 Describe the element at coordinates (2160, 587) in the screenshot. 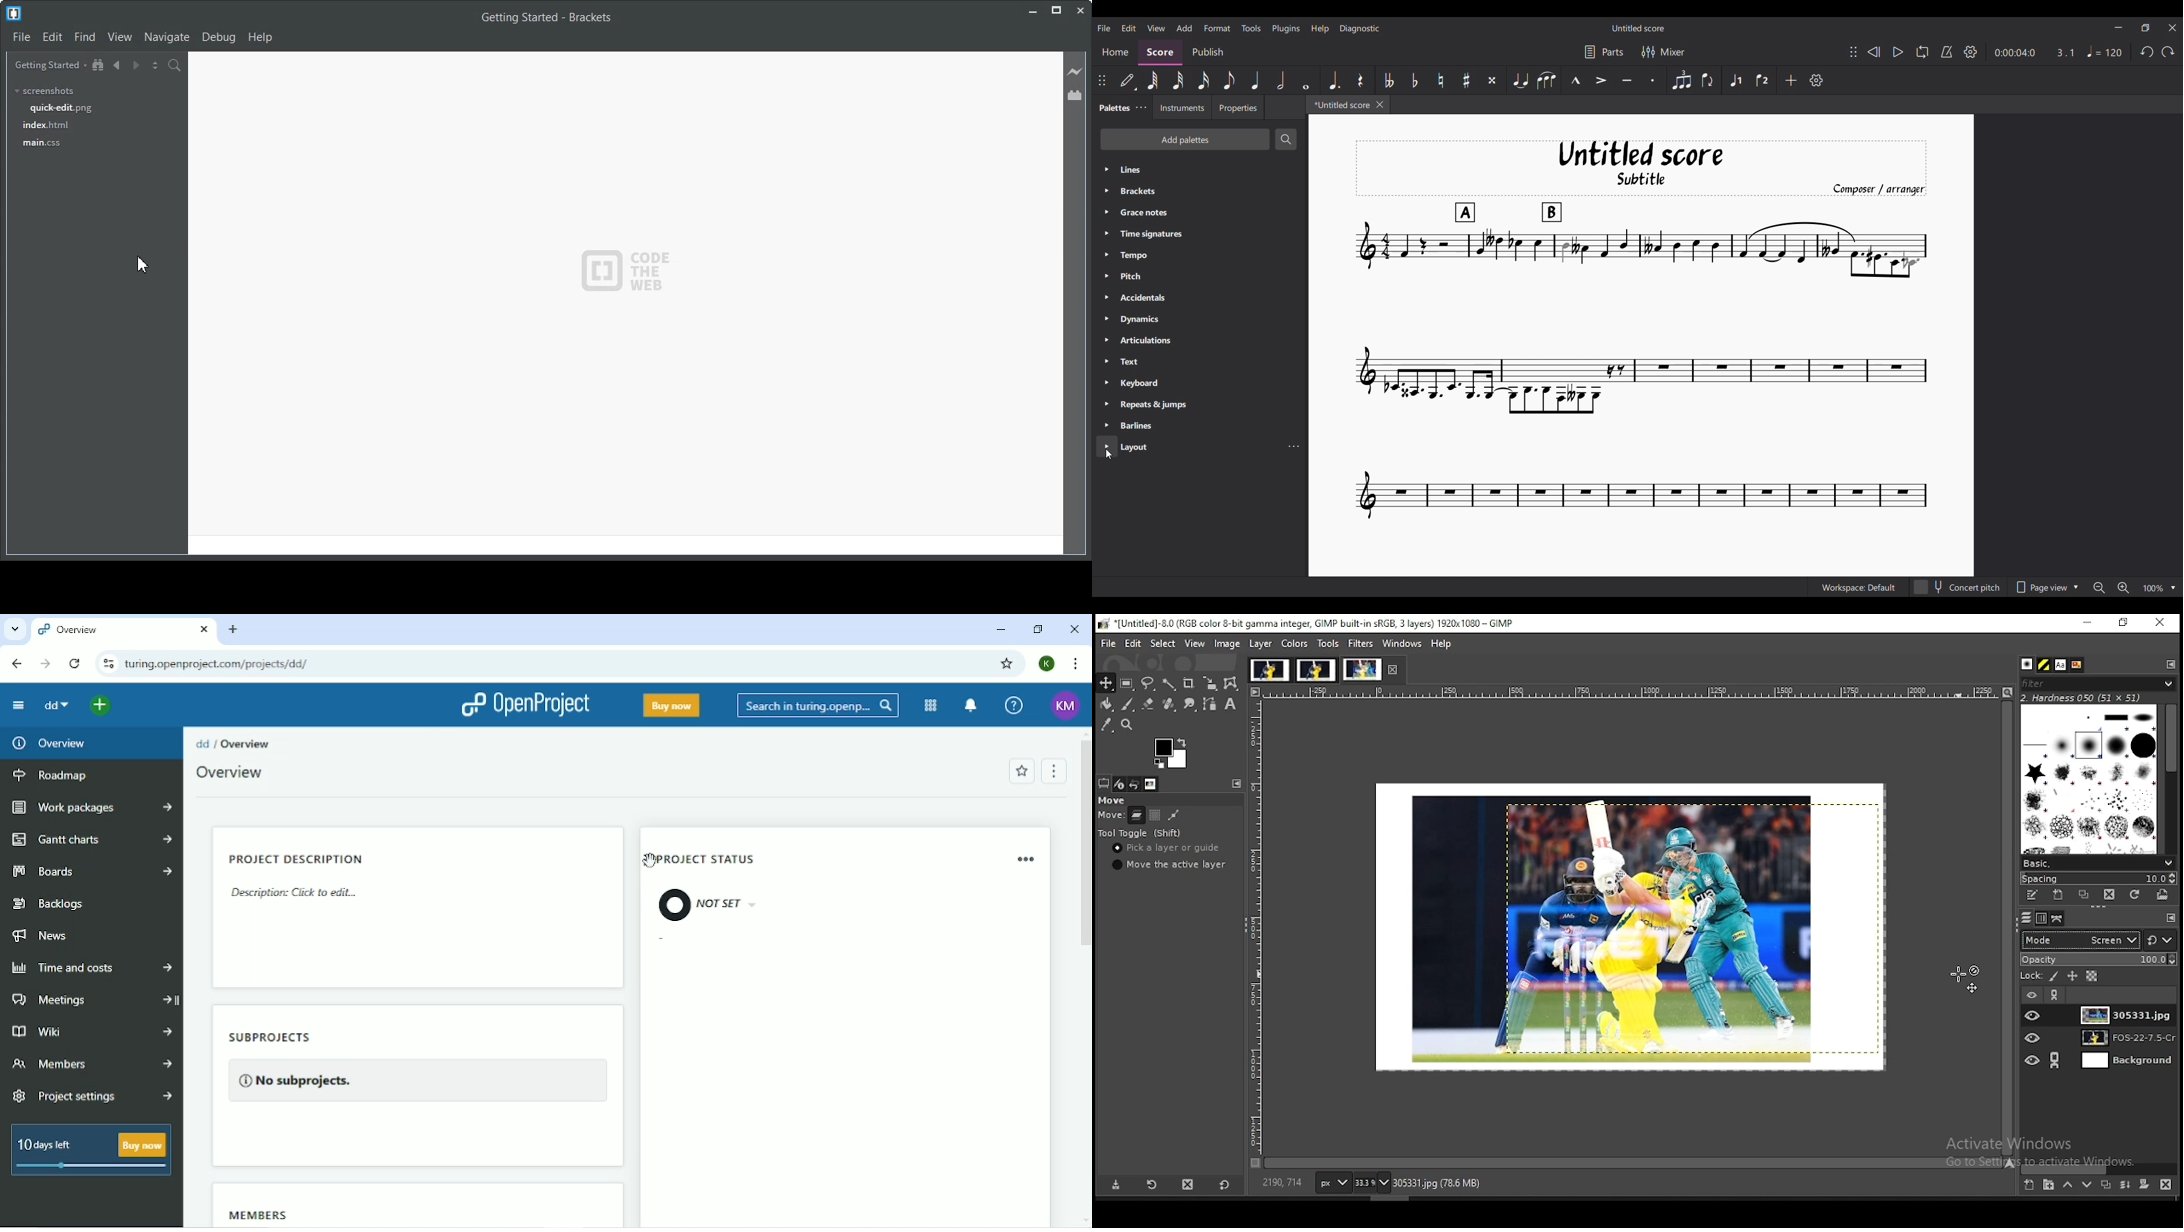

I see `Zoom options` at that location.